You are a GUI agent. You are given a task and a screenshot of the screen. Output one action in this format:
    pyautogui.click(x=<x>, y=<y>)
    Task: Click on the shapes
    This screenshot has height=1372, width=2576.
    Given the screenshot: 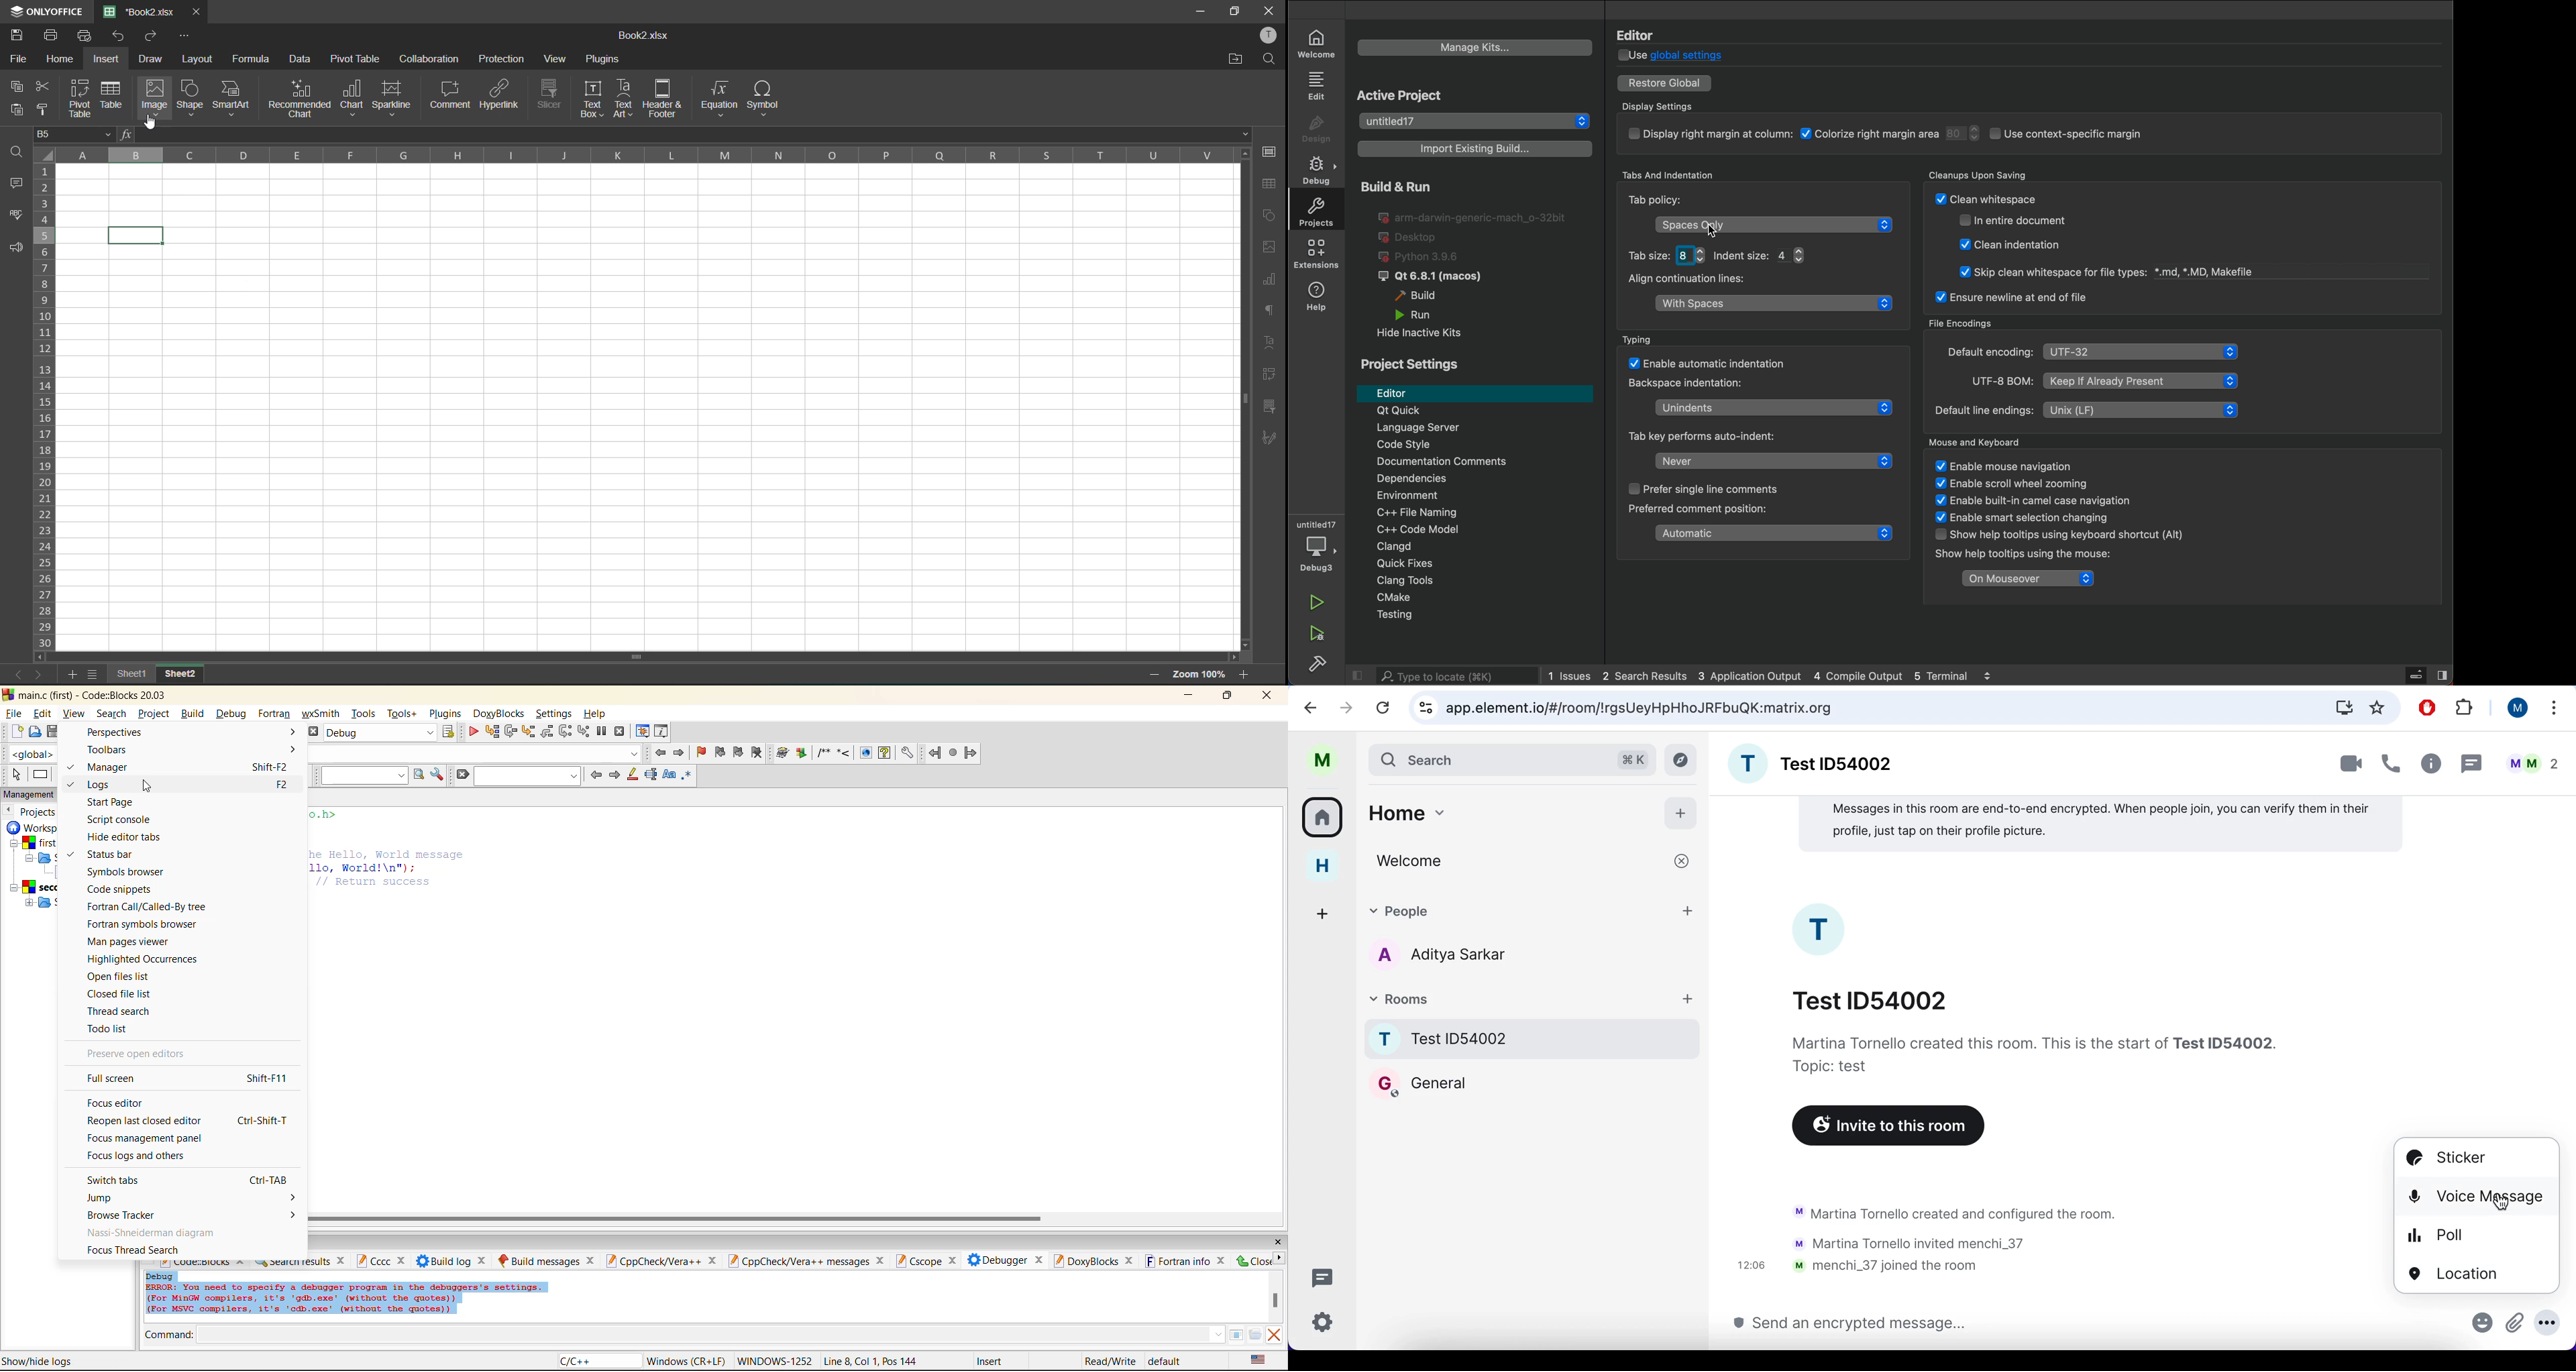 What is the action you would take?
    pyautogui.click(x=1269, y=218)
    